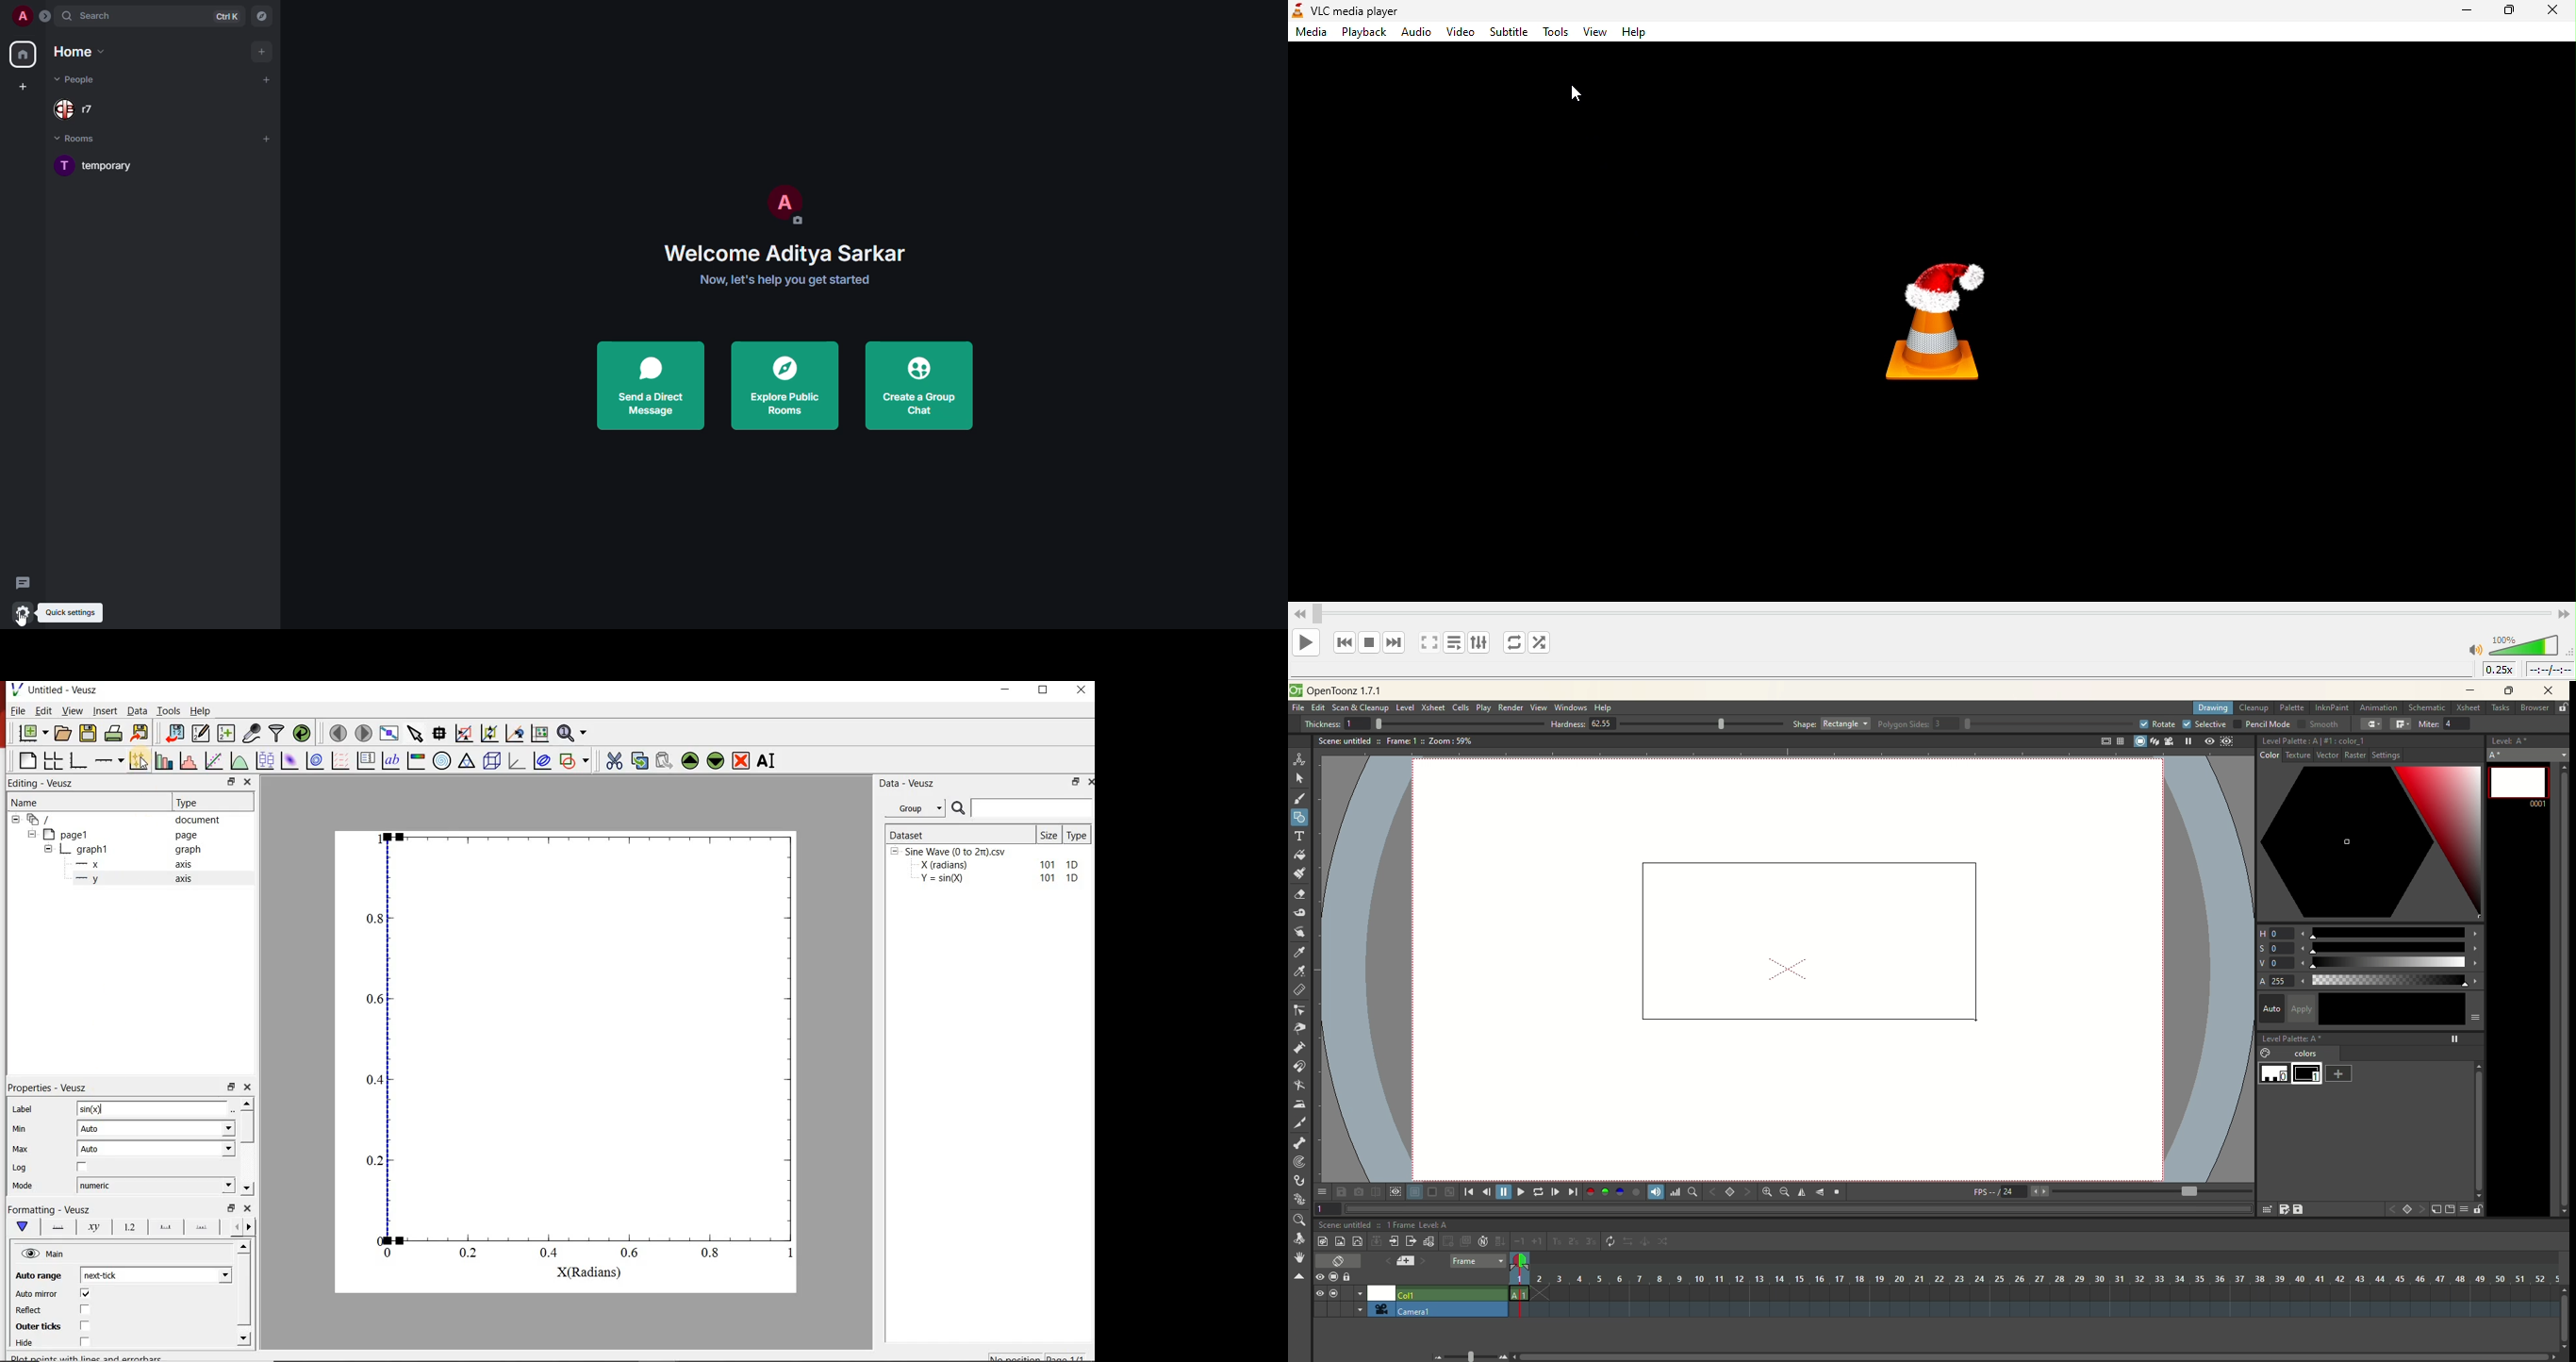  I want to click on vlc media player logo, so click(1962, 316).